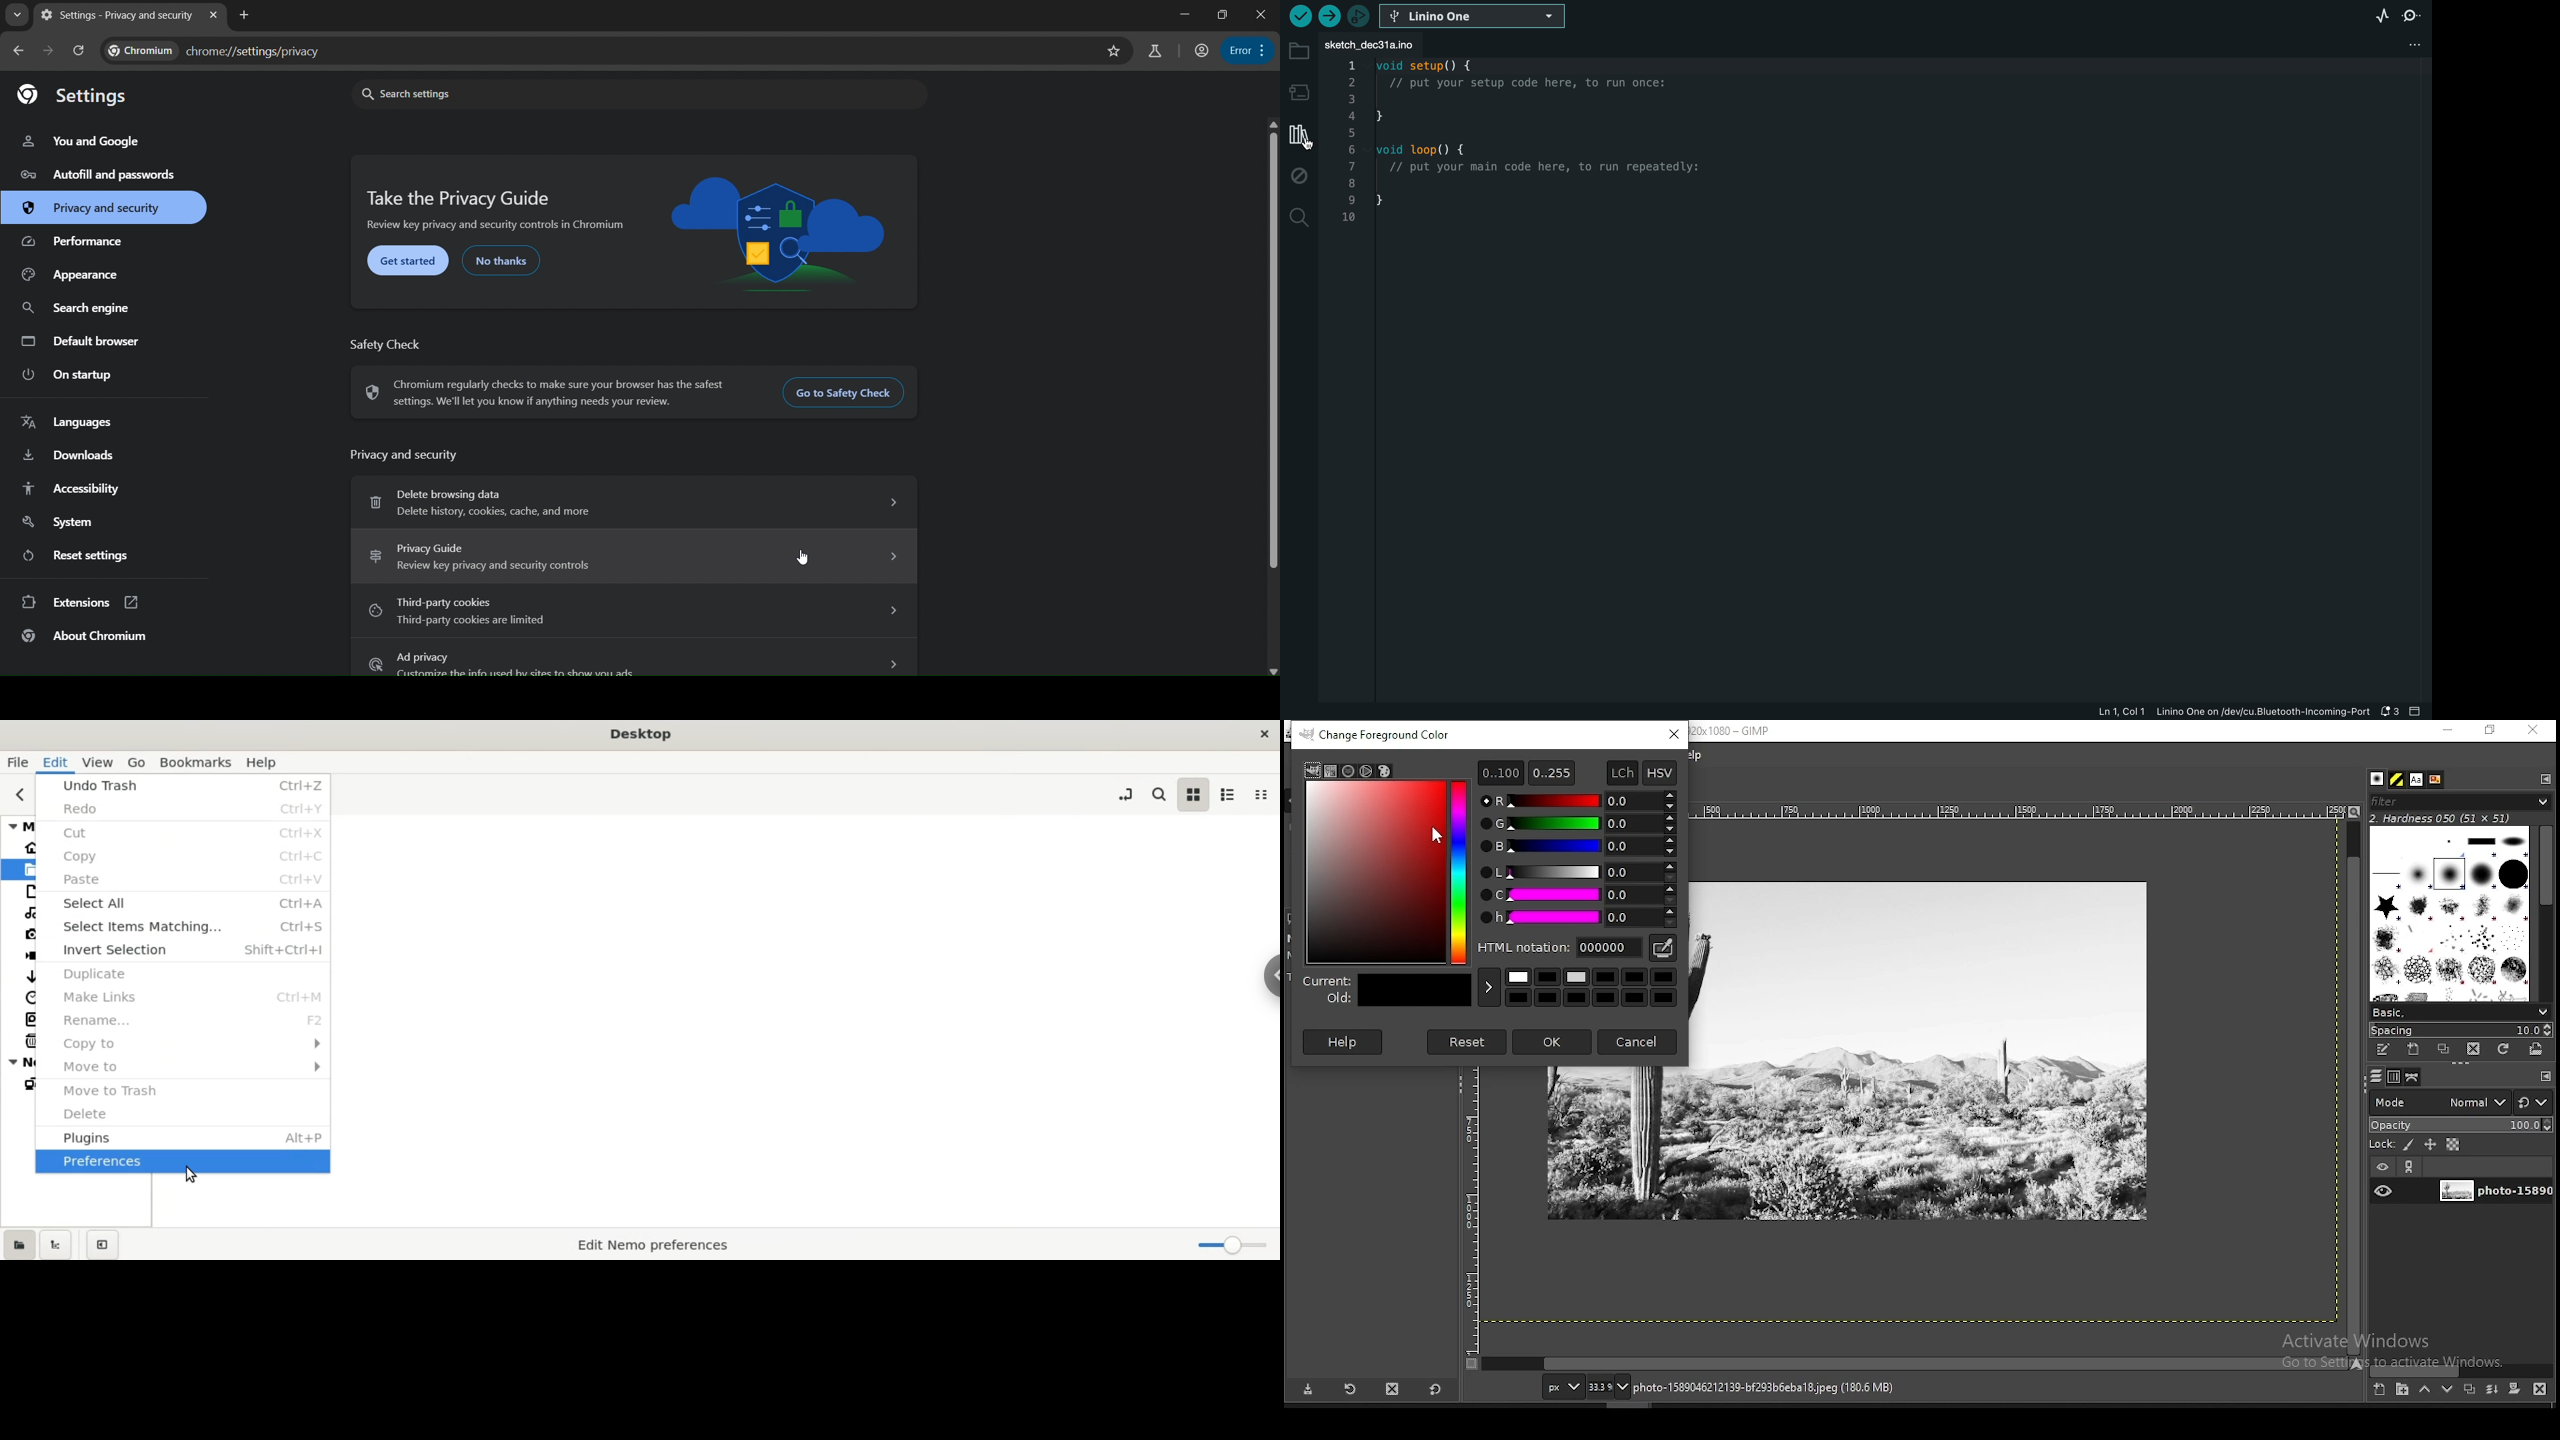 The width and height of the screenshot is (2576, 1456). Describe the element at coordinates (1661, 949) in the screenshot. I see `color picker` at that location.